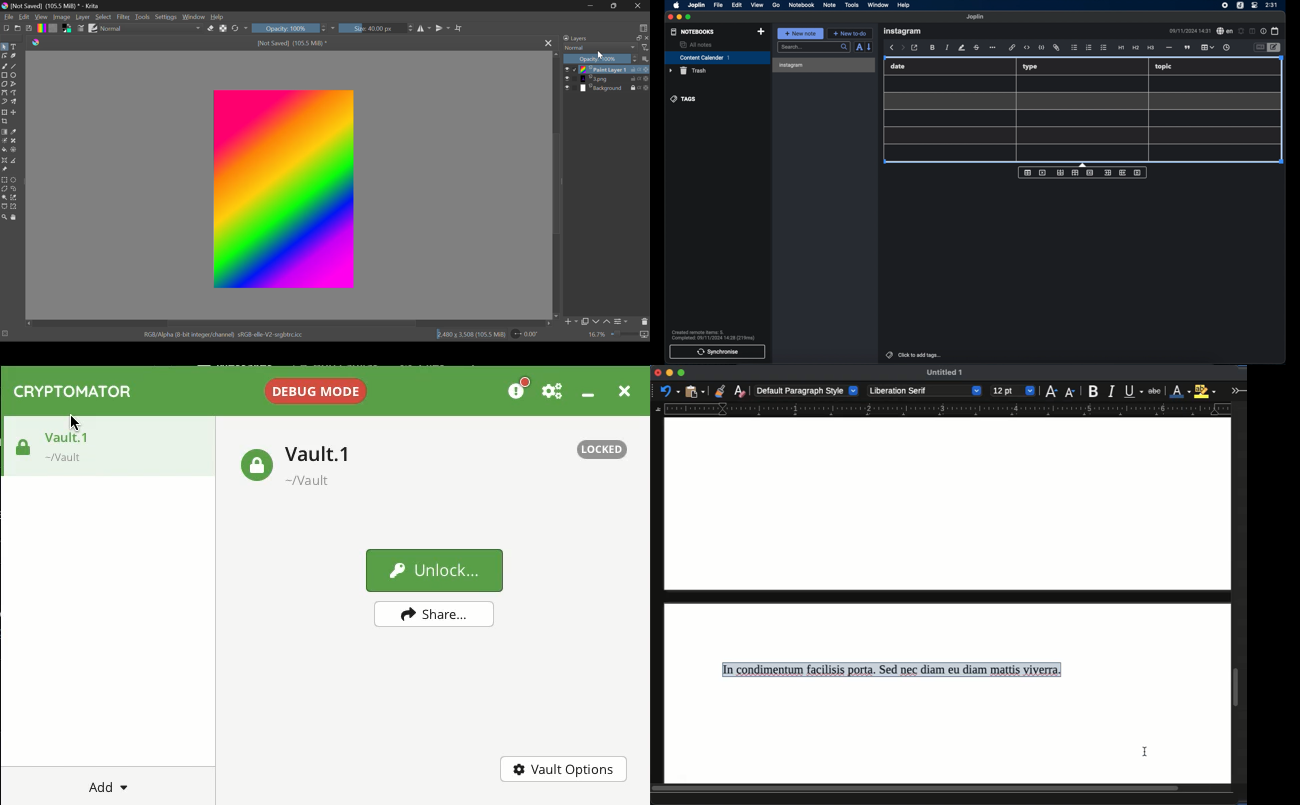 Image resolution: width=1316 pixels, height=812 pixels. What do you see at coordinates (933, 48) in the screenshot?
I see `bold` at bounding box center [933, 48].